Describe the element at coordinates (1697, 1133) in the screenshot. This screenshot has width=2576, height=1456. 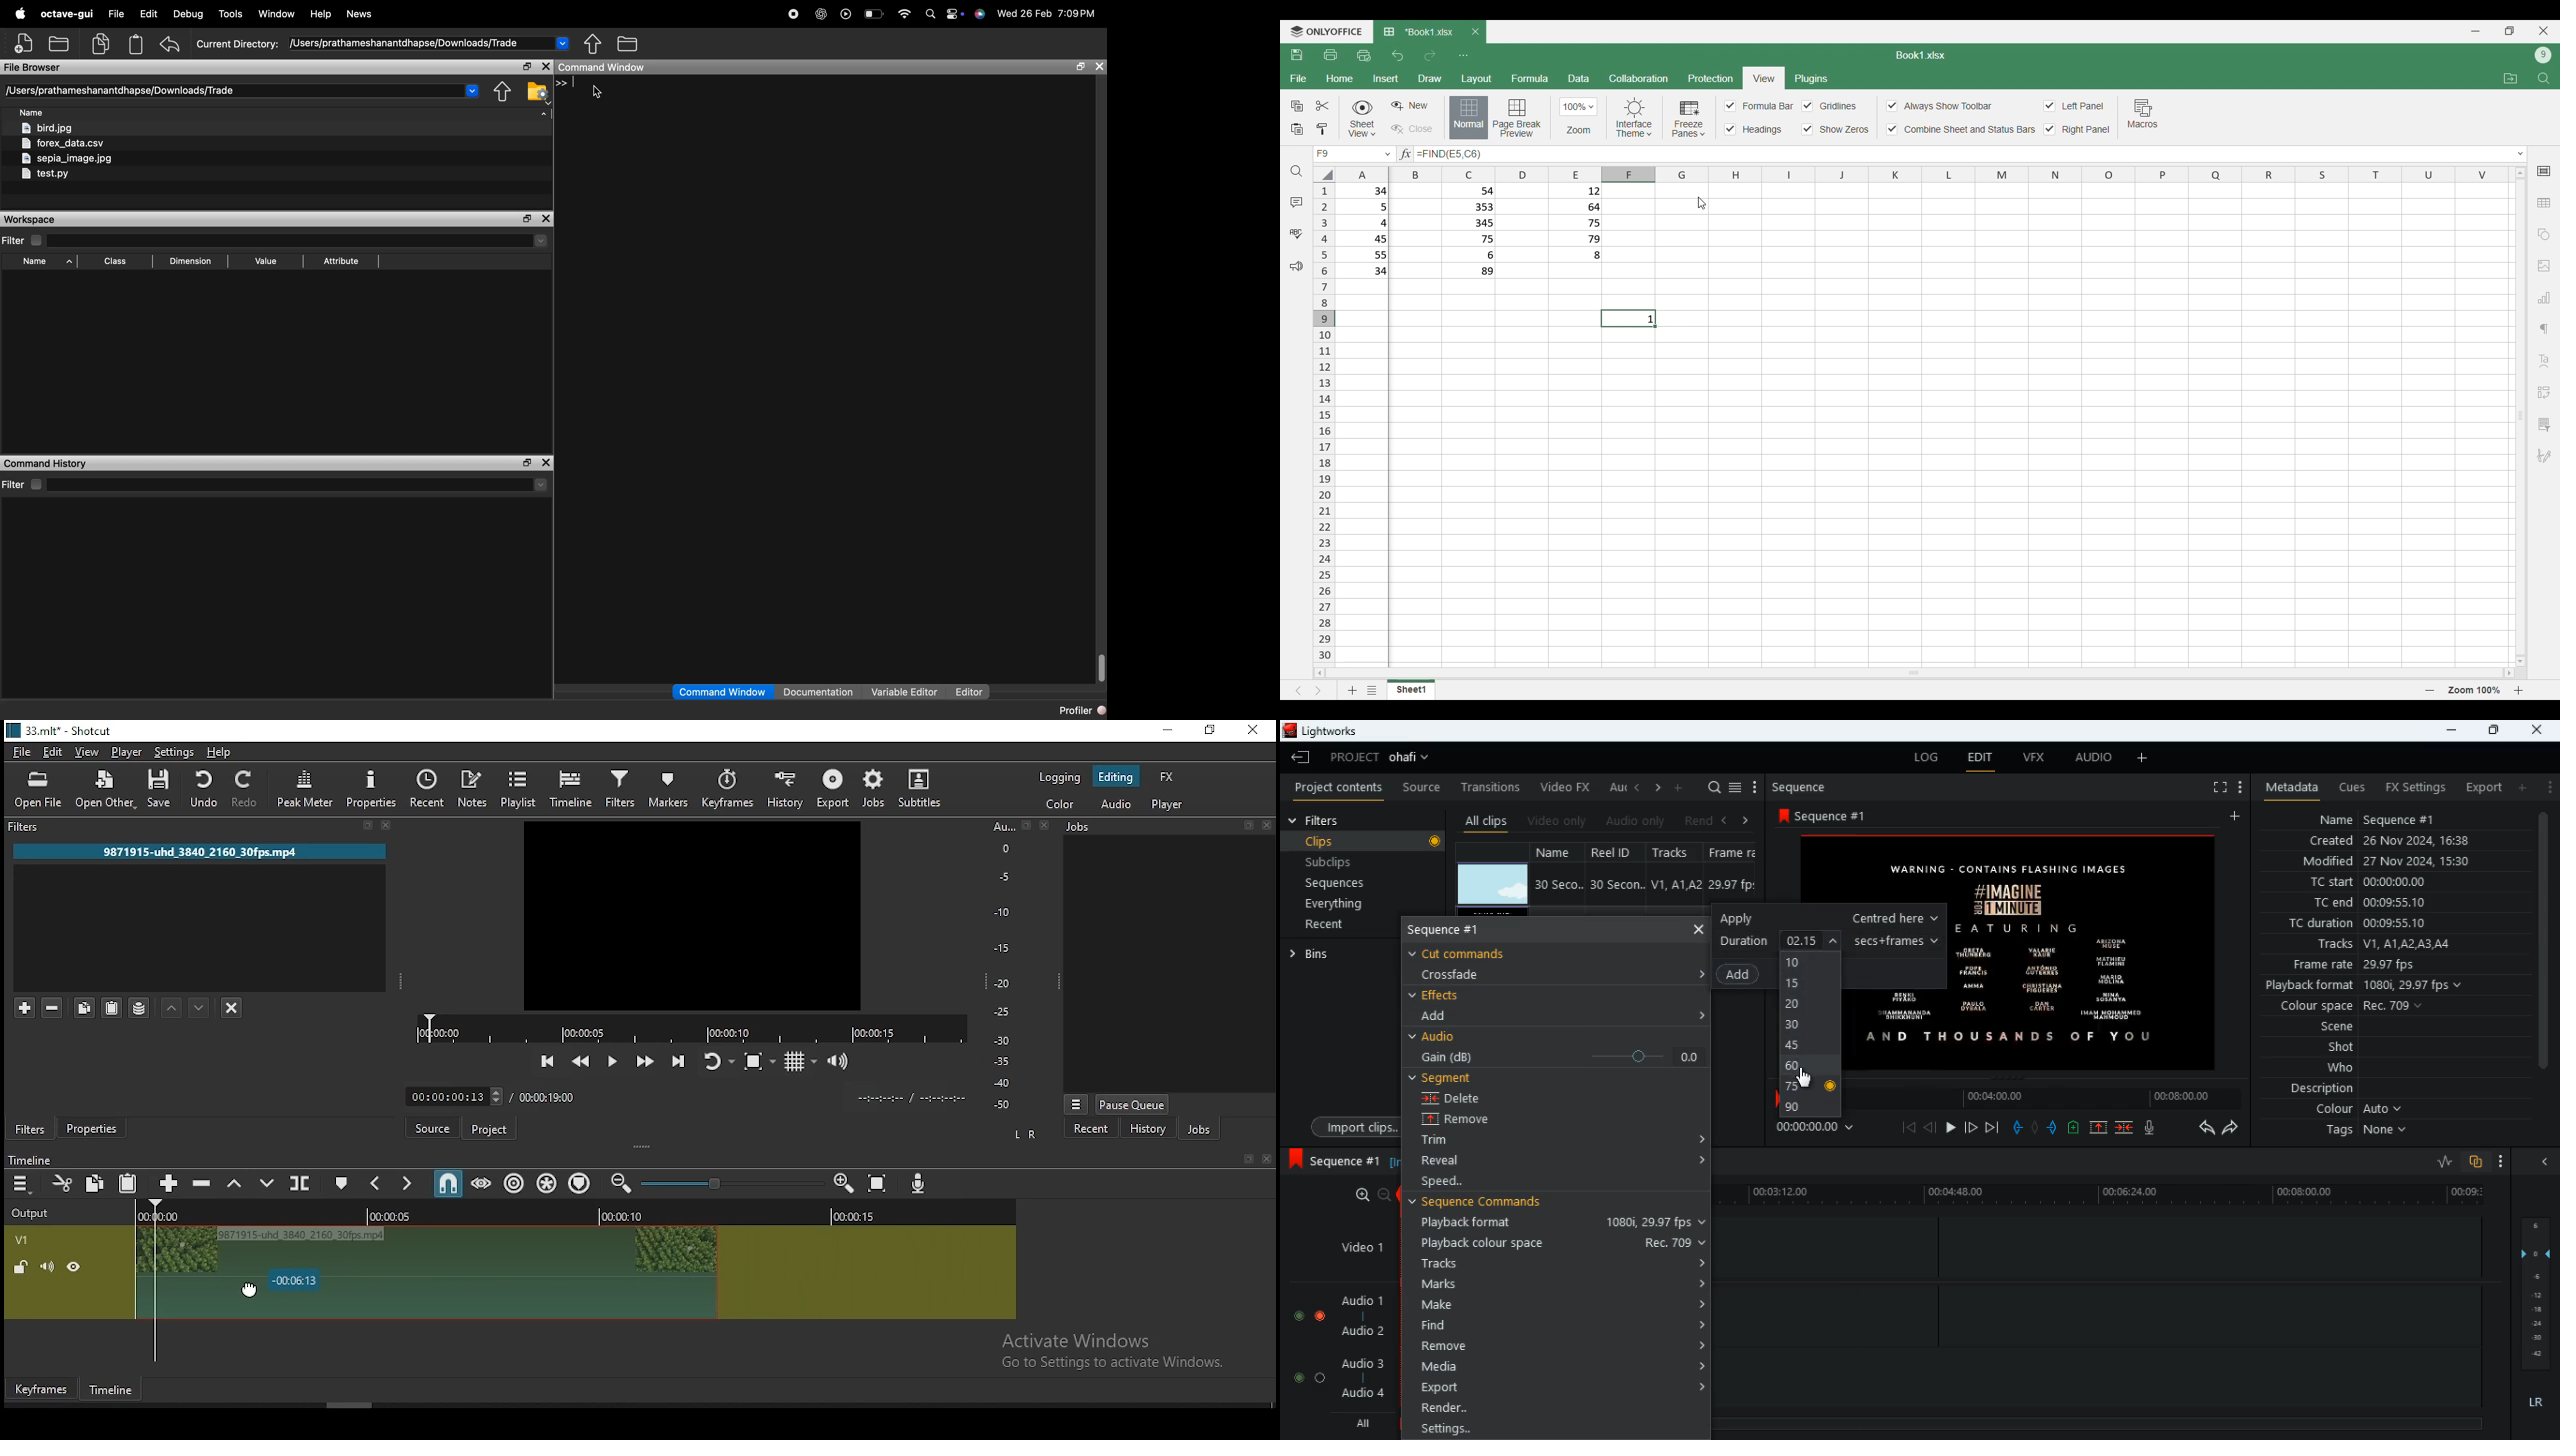
I see `Accordion` at that location.